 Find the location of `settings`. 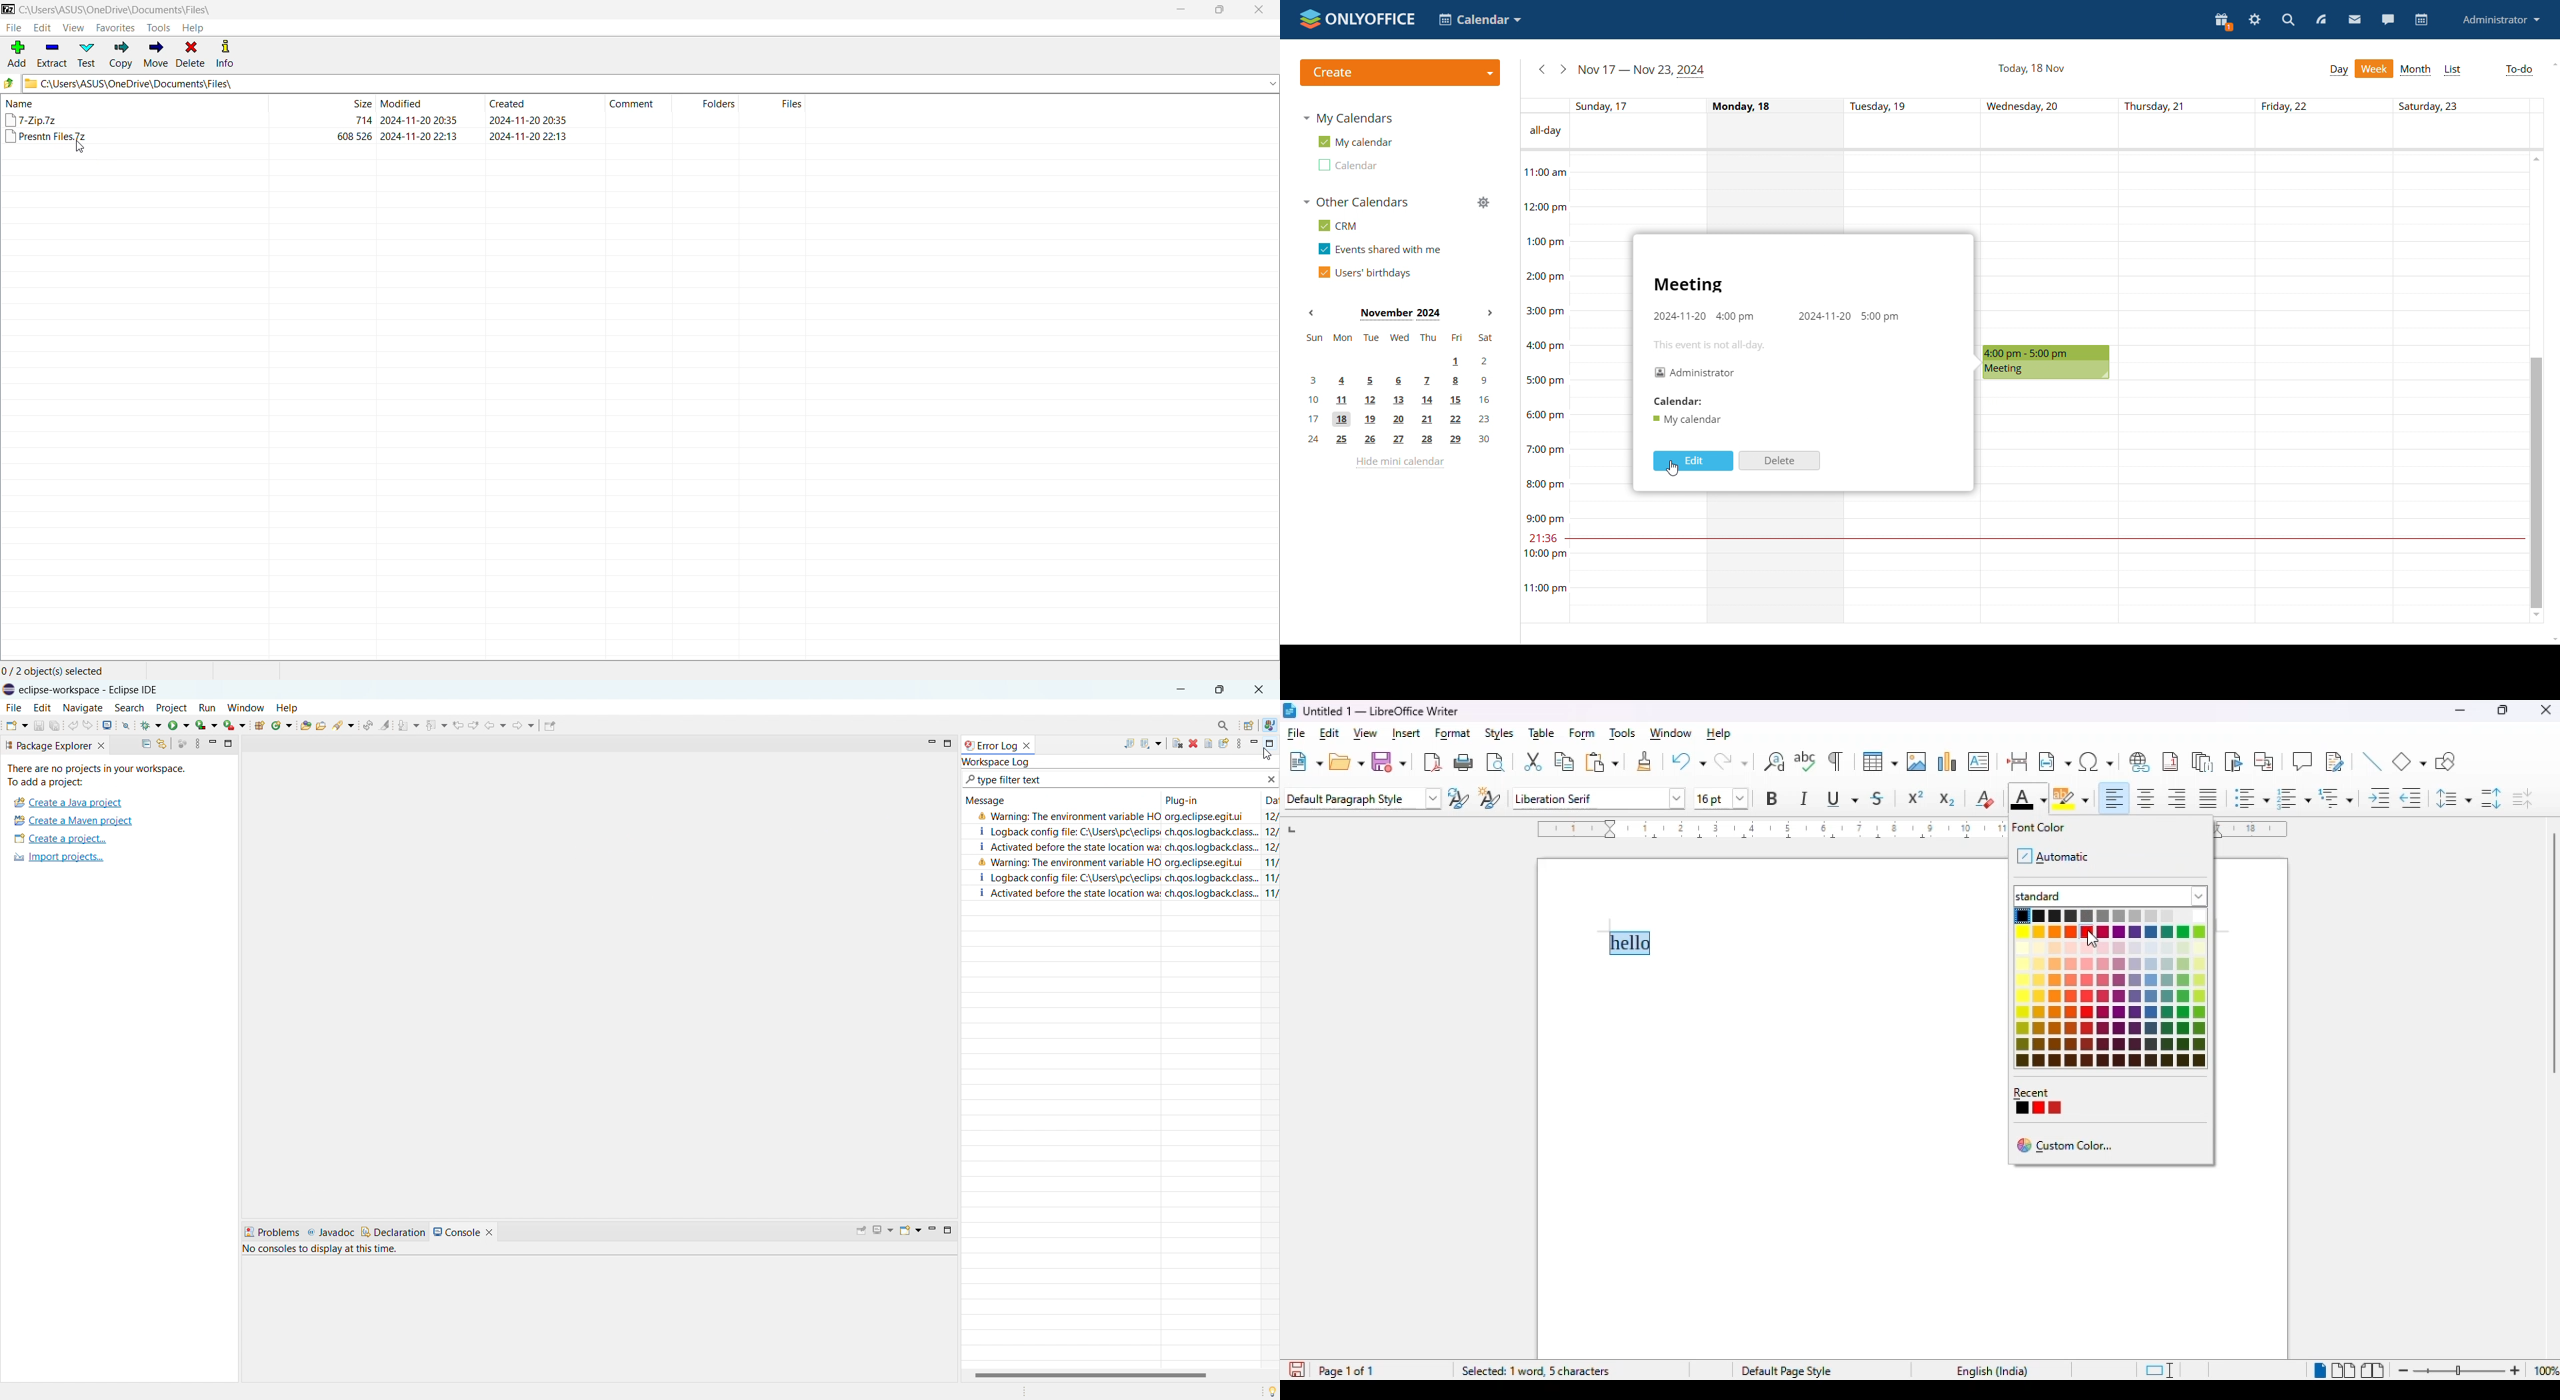

settings is located at coordinates (2255, 19).